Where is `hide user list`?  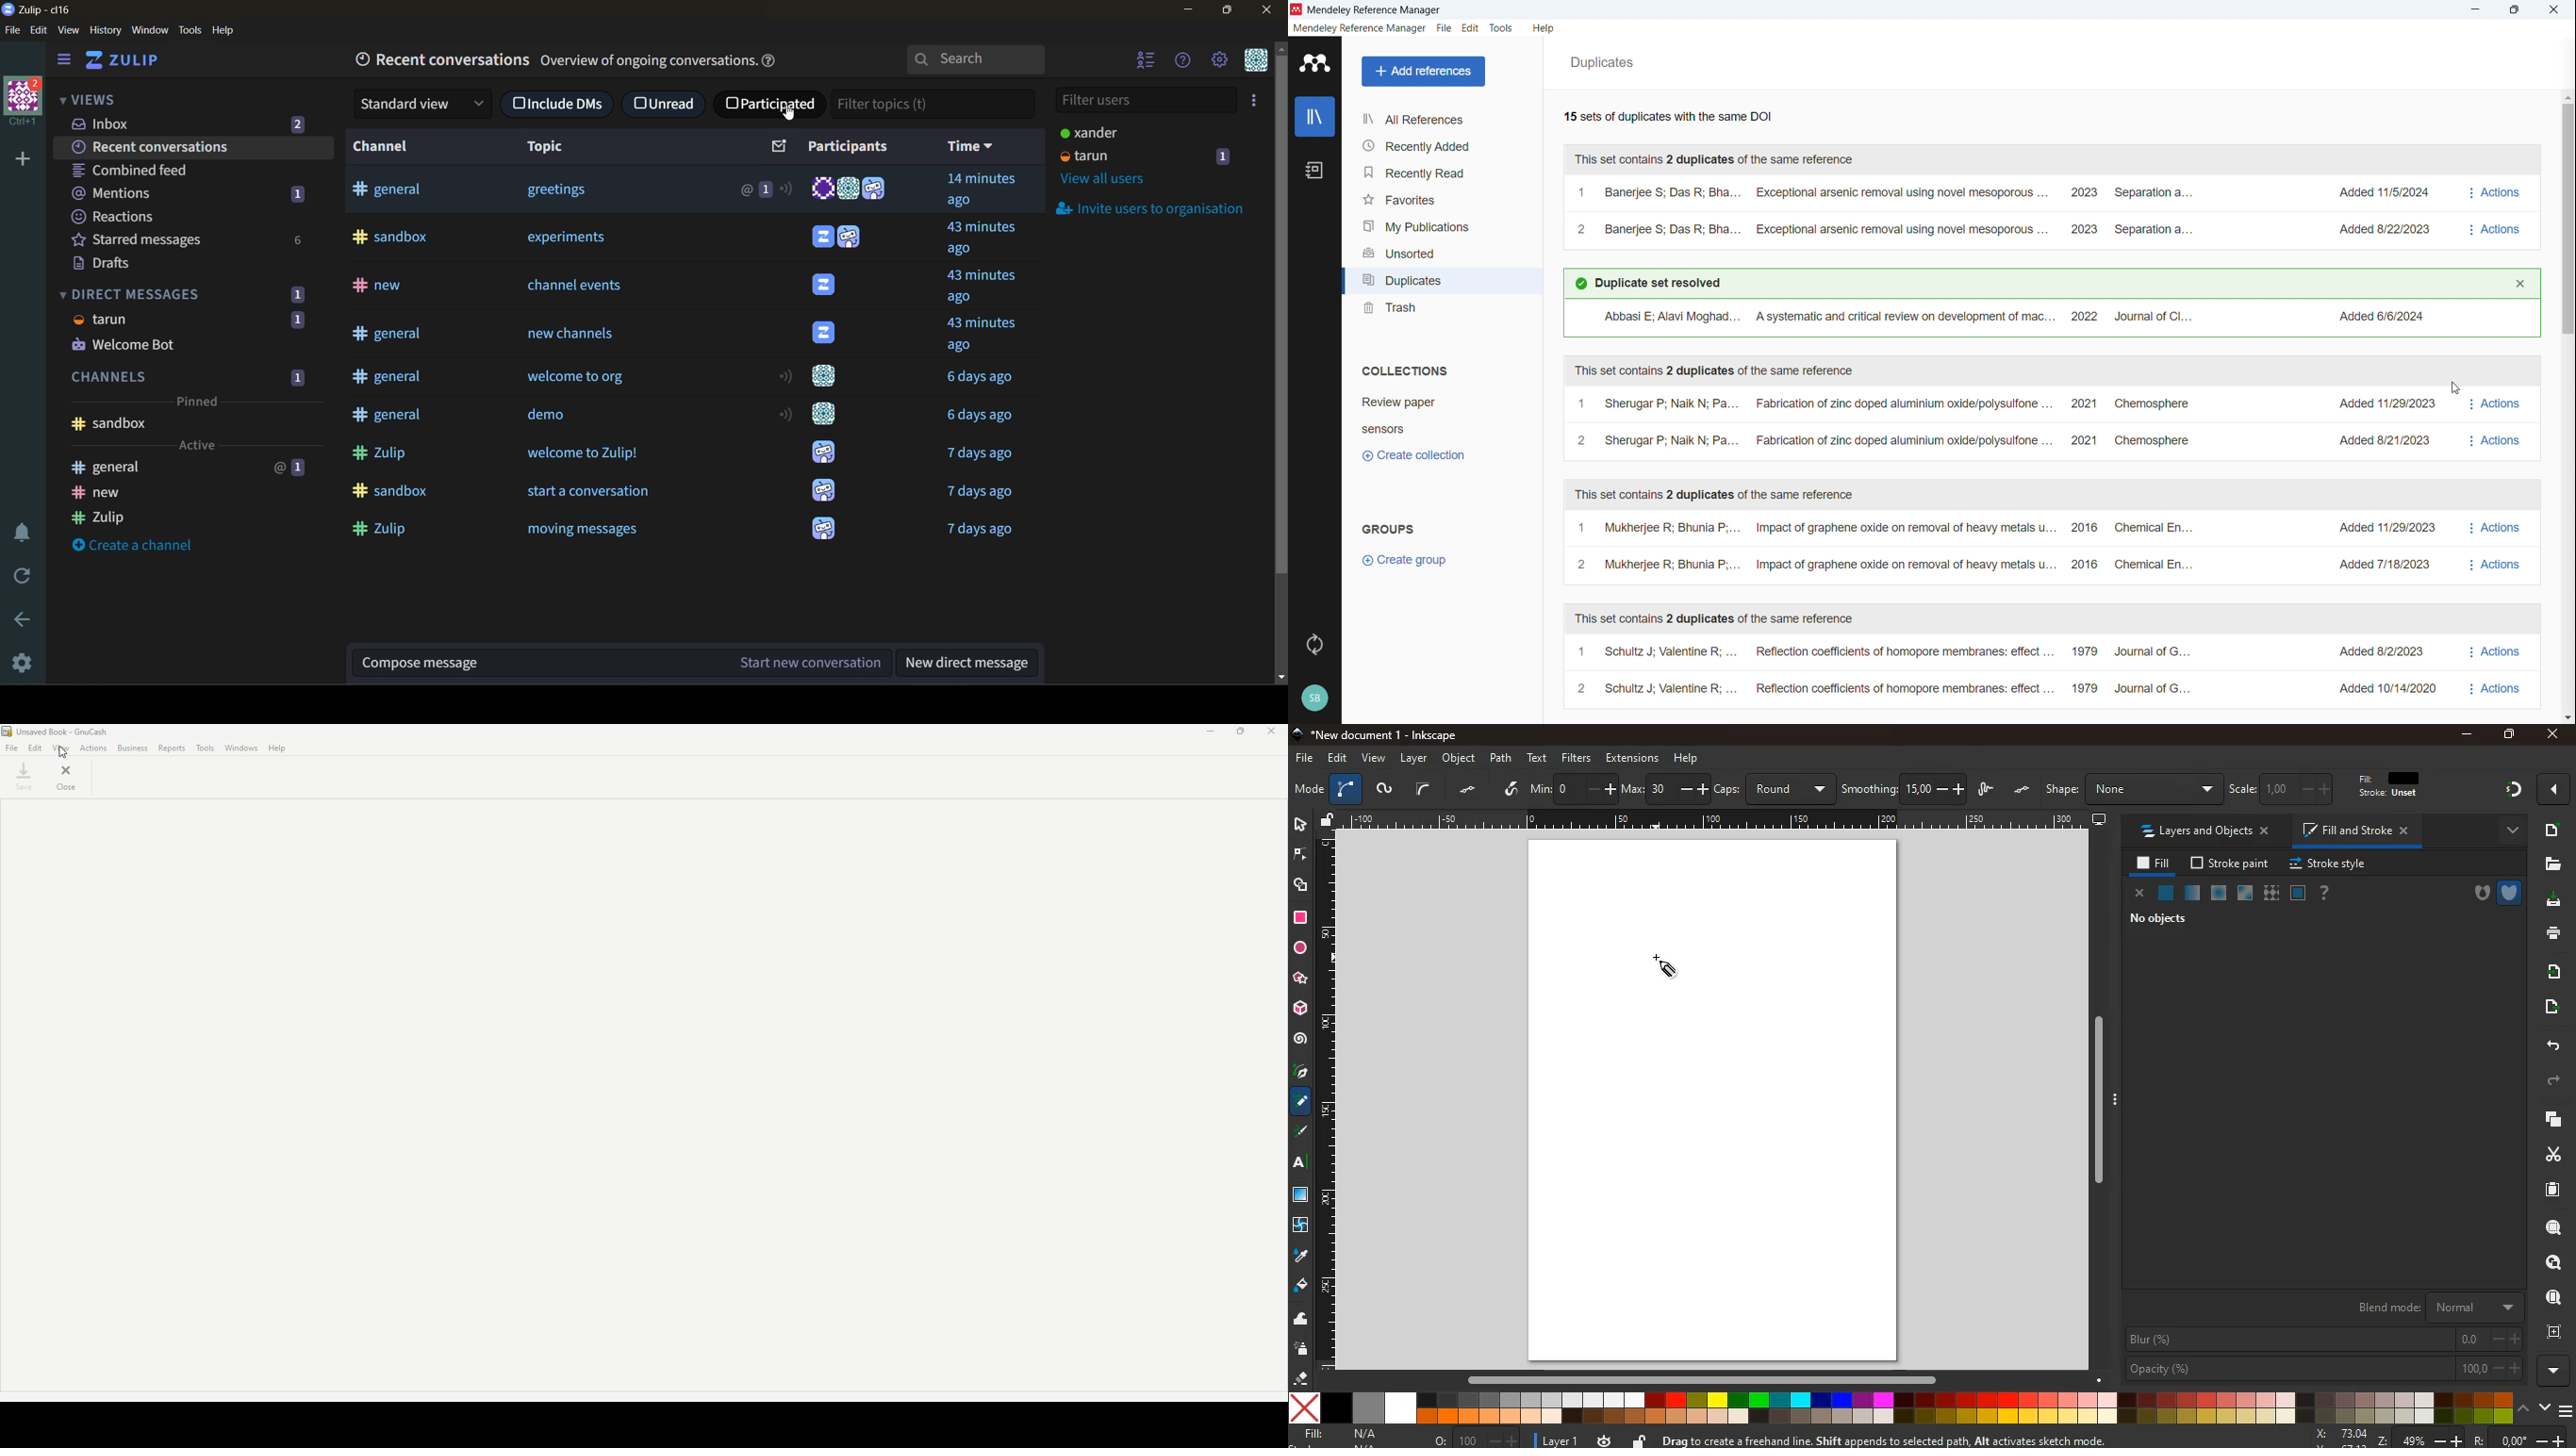 hide user list is located at coordinates (1150, 61).